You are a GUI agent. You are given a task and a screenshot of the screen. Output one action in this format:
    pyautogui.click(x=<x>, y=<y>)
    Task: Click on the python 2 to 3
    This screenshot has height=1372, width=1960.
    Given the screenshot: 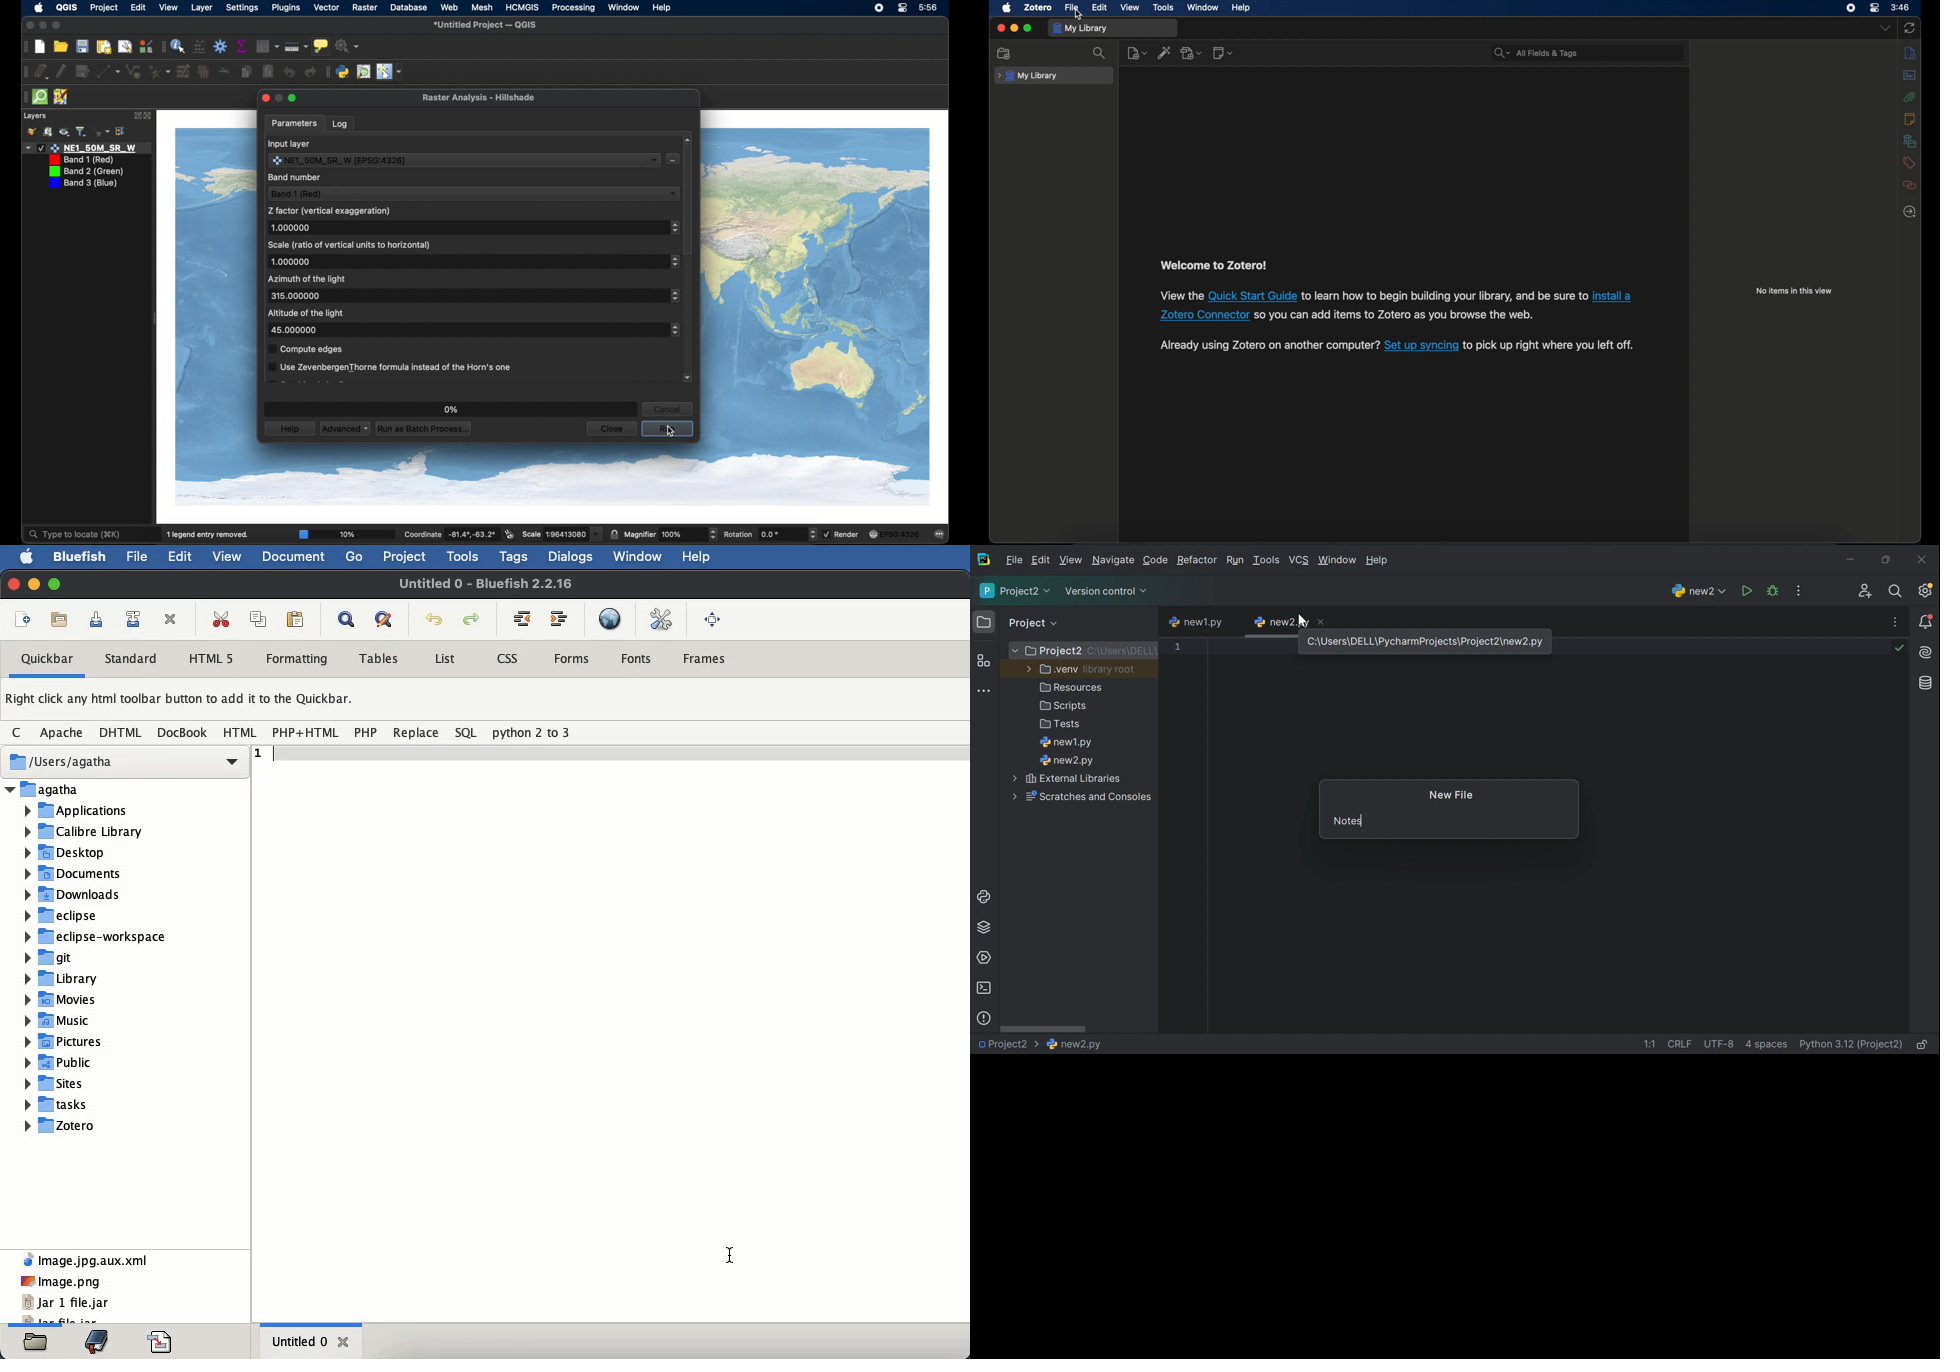 What is the action you would take?
    pyautogui.click(x=532, y=732)
    